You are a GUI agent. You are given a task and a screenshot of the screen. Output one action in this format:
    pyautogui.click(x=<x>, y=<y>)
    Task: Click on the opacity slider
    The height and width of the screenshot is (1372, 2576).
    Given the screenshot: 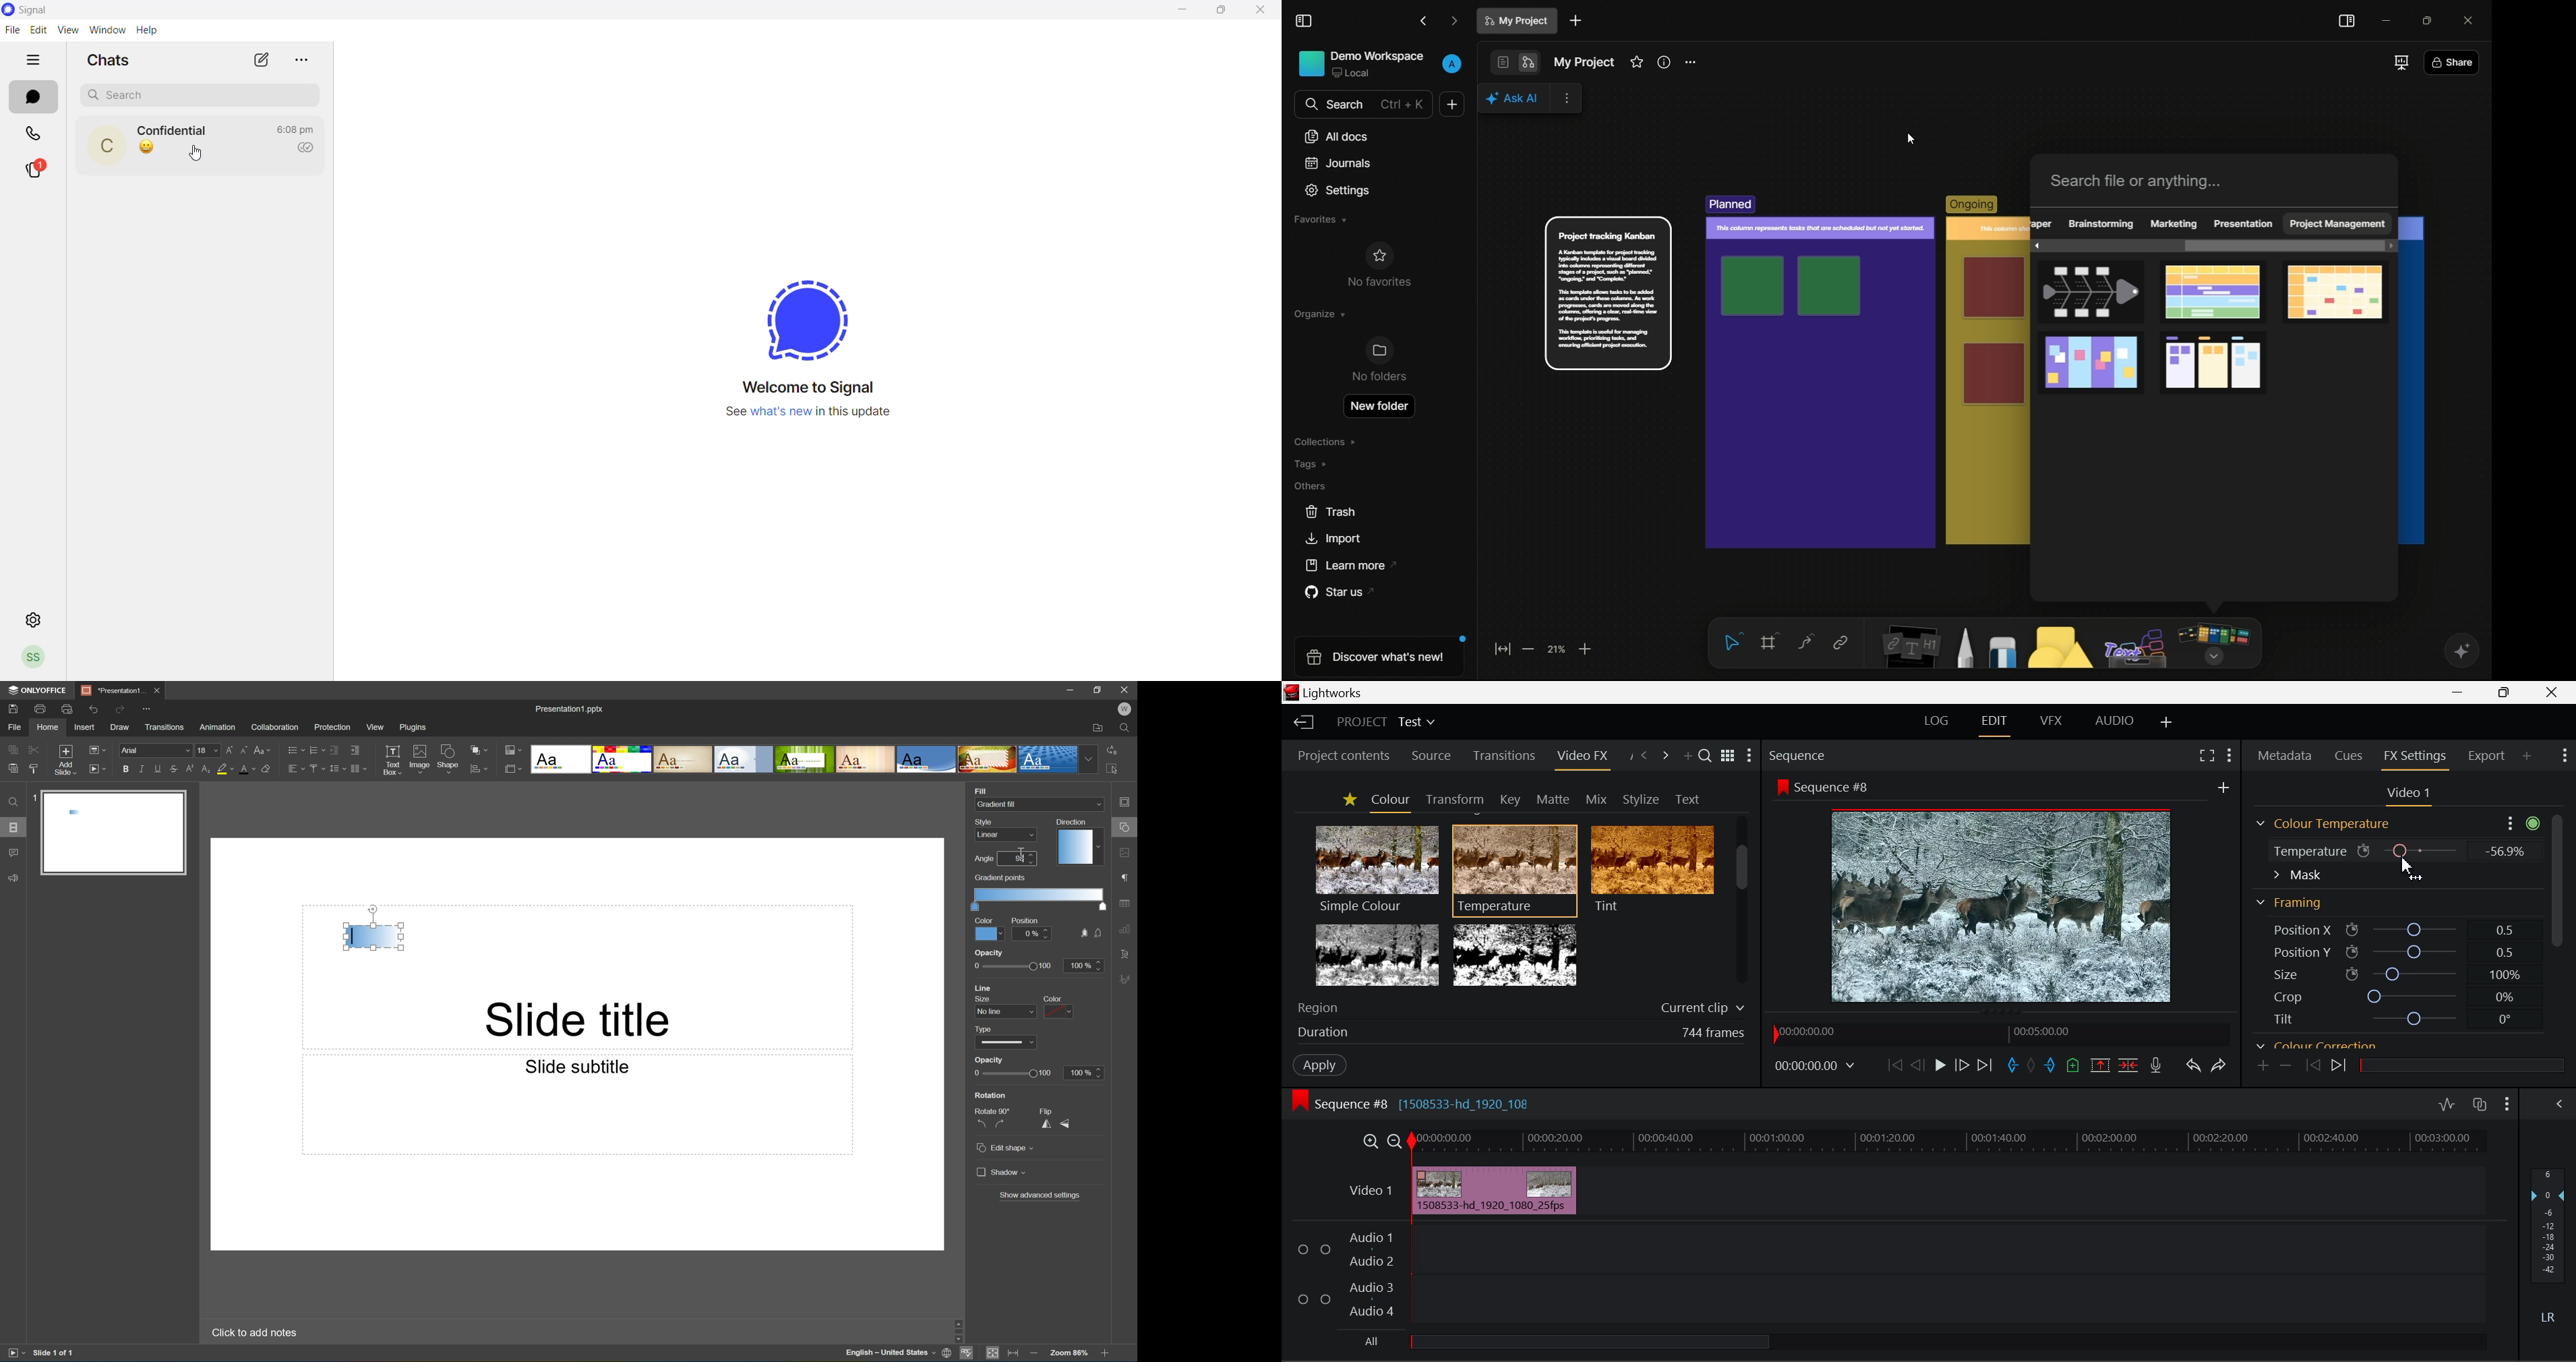 What is the action you would take?
    pyautogui.click(x=1008, y=966)
    